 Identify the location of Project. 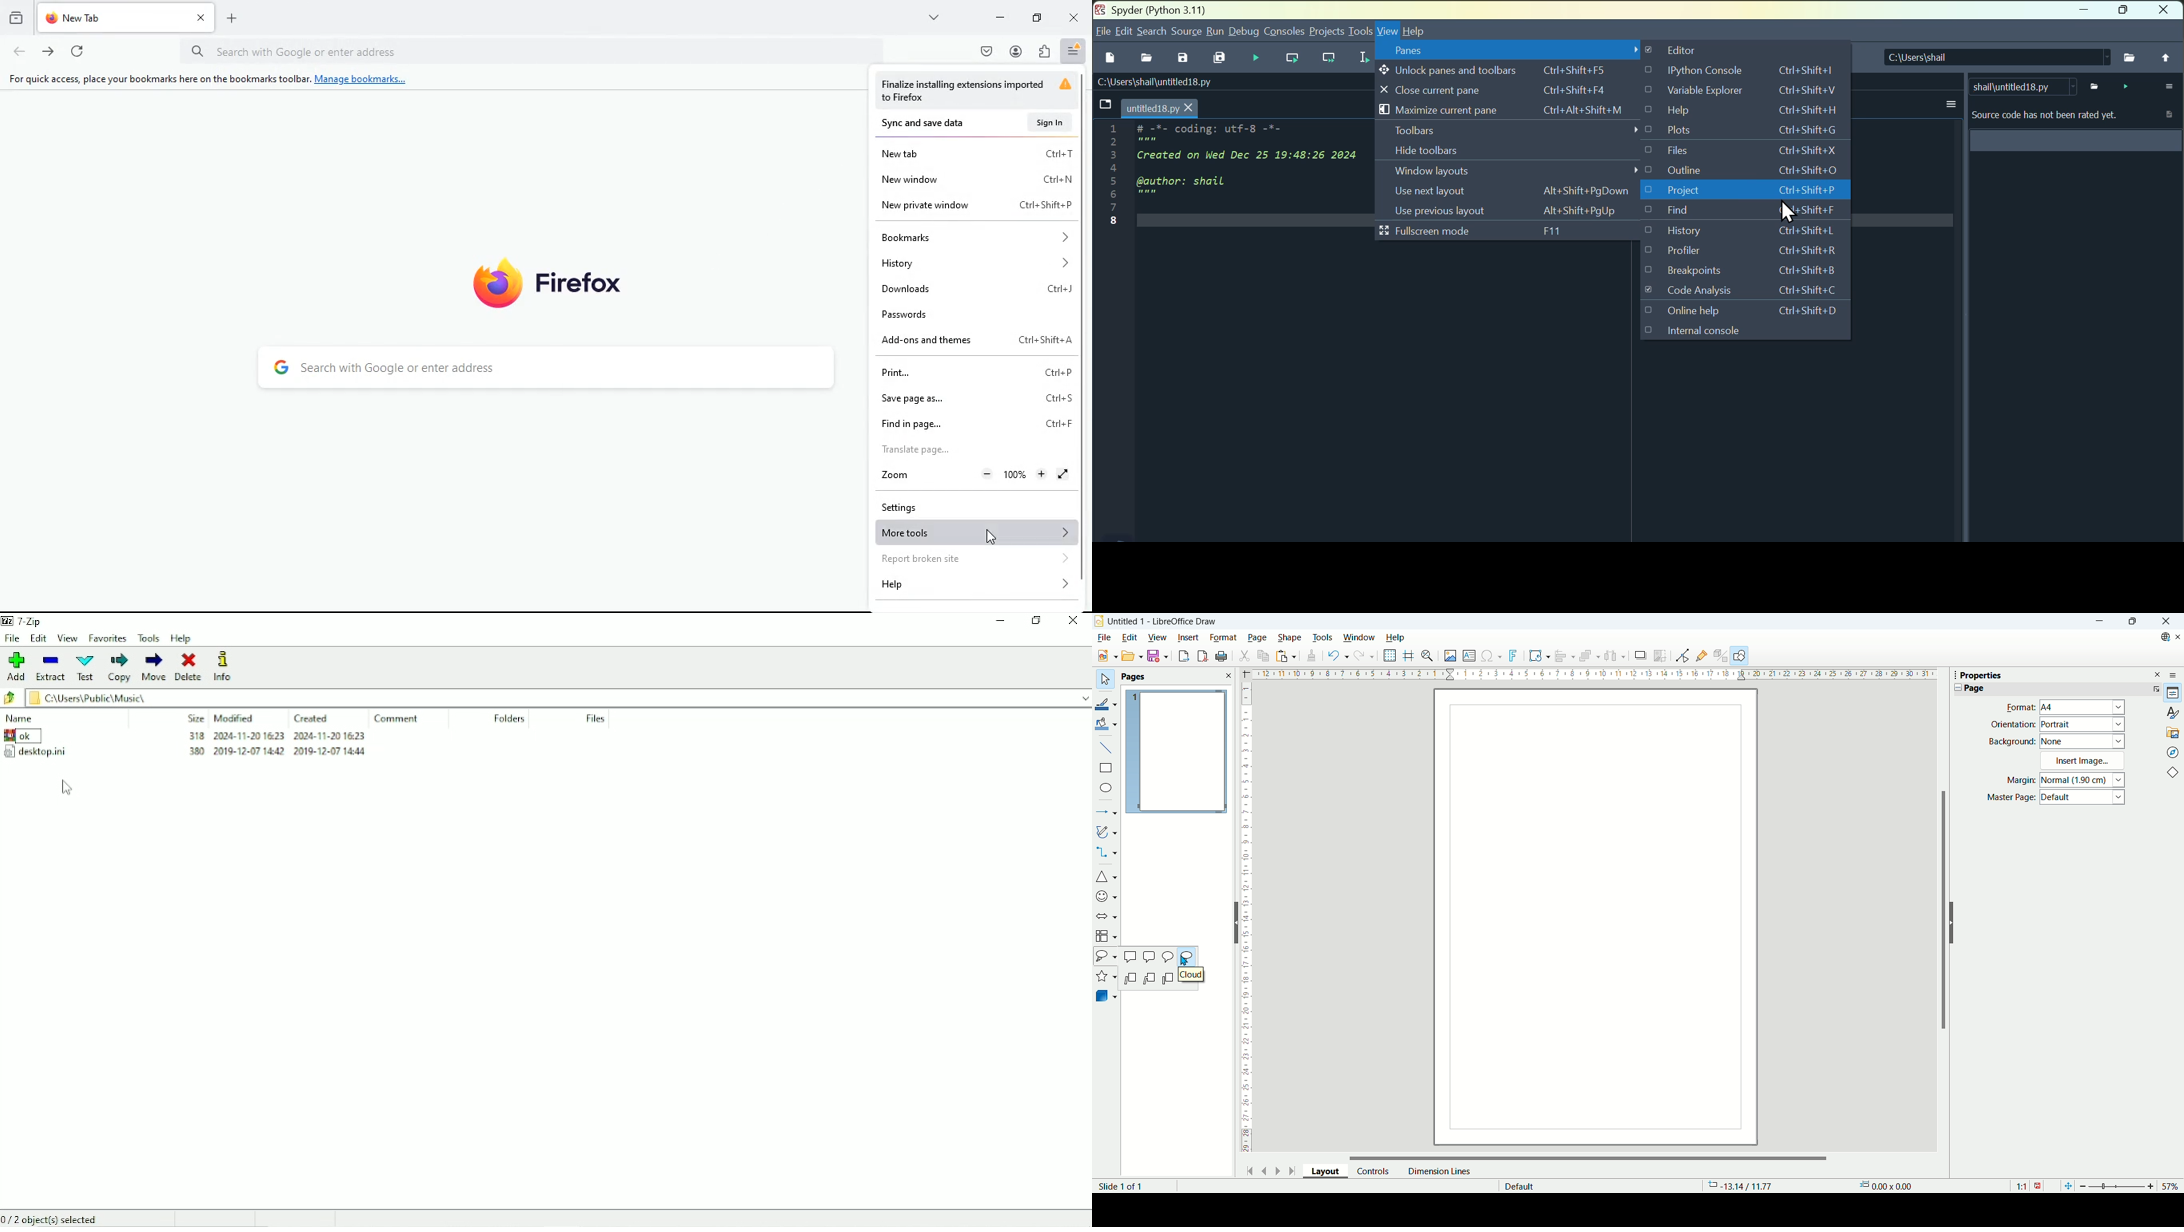
(1747, 192).